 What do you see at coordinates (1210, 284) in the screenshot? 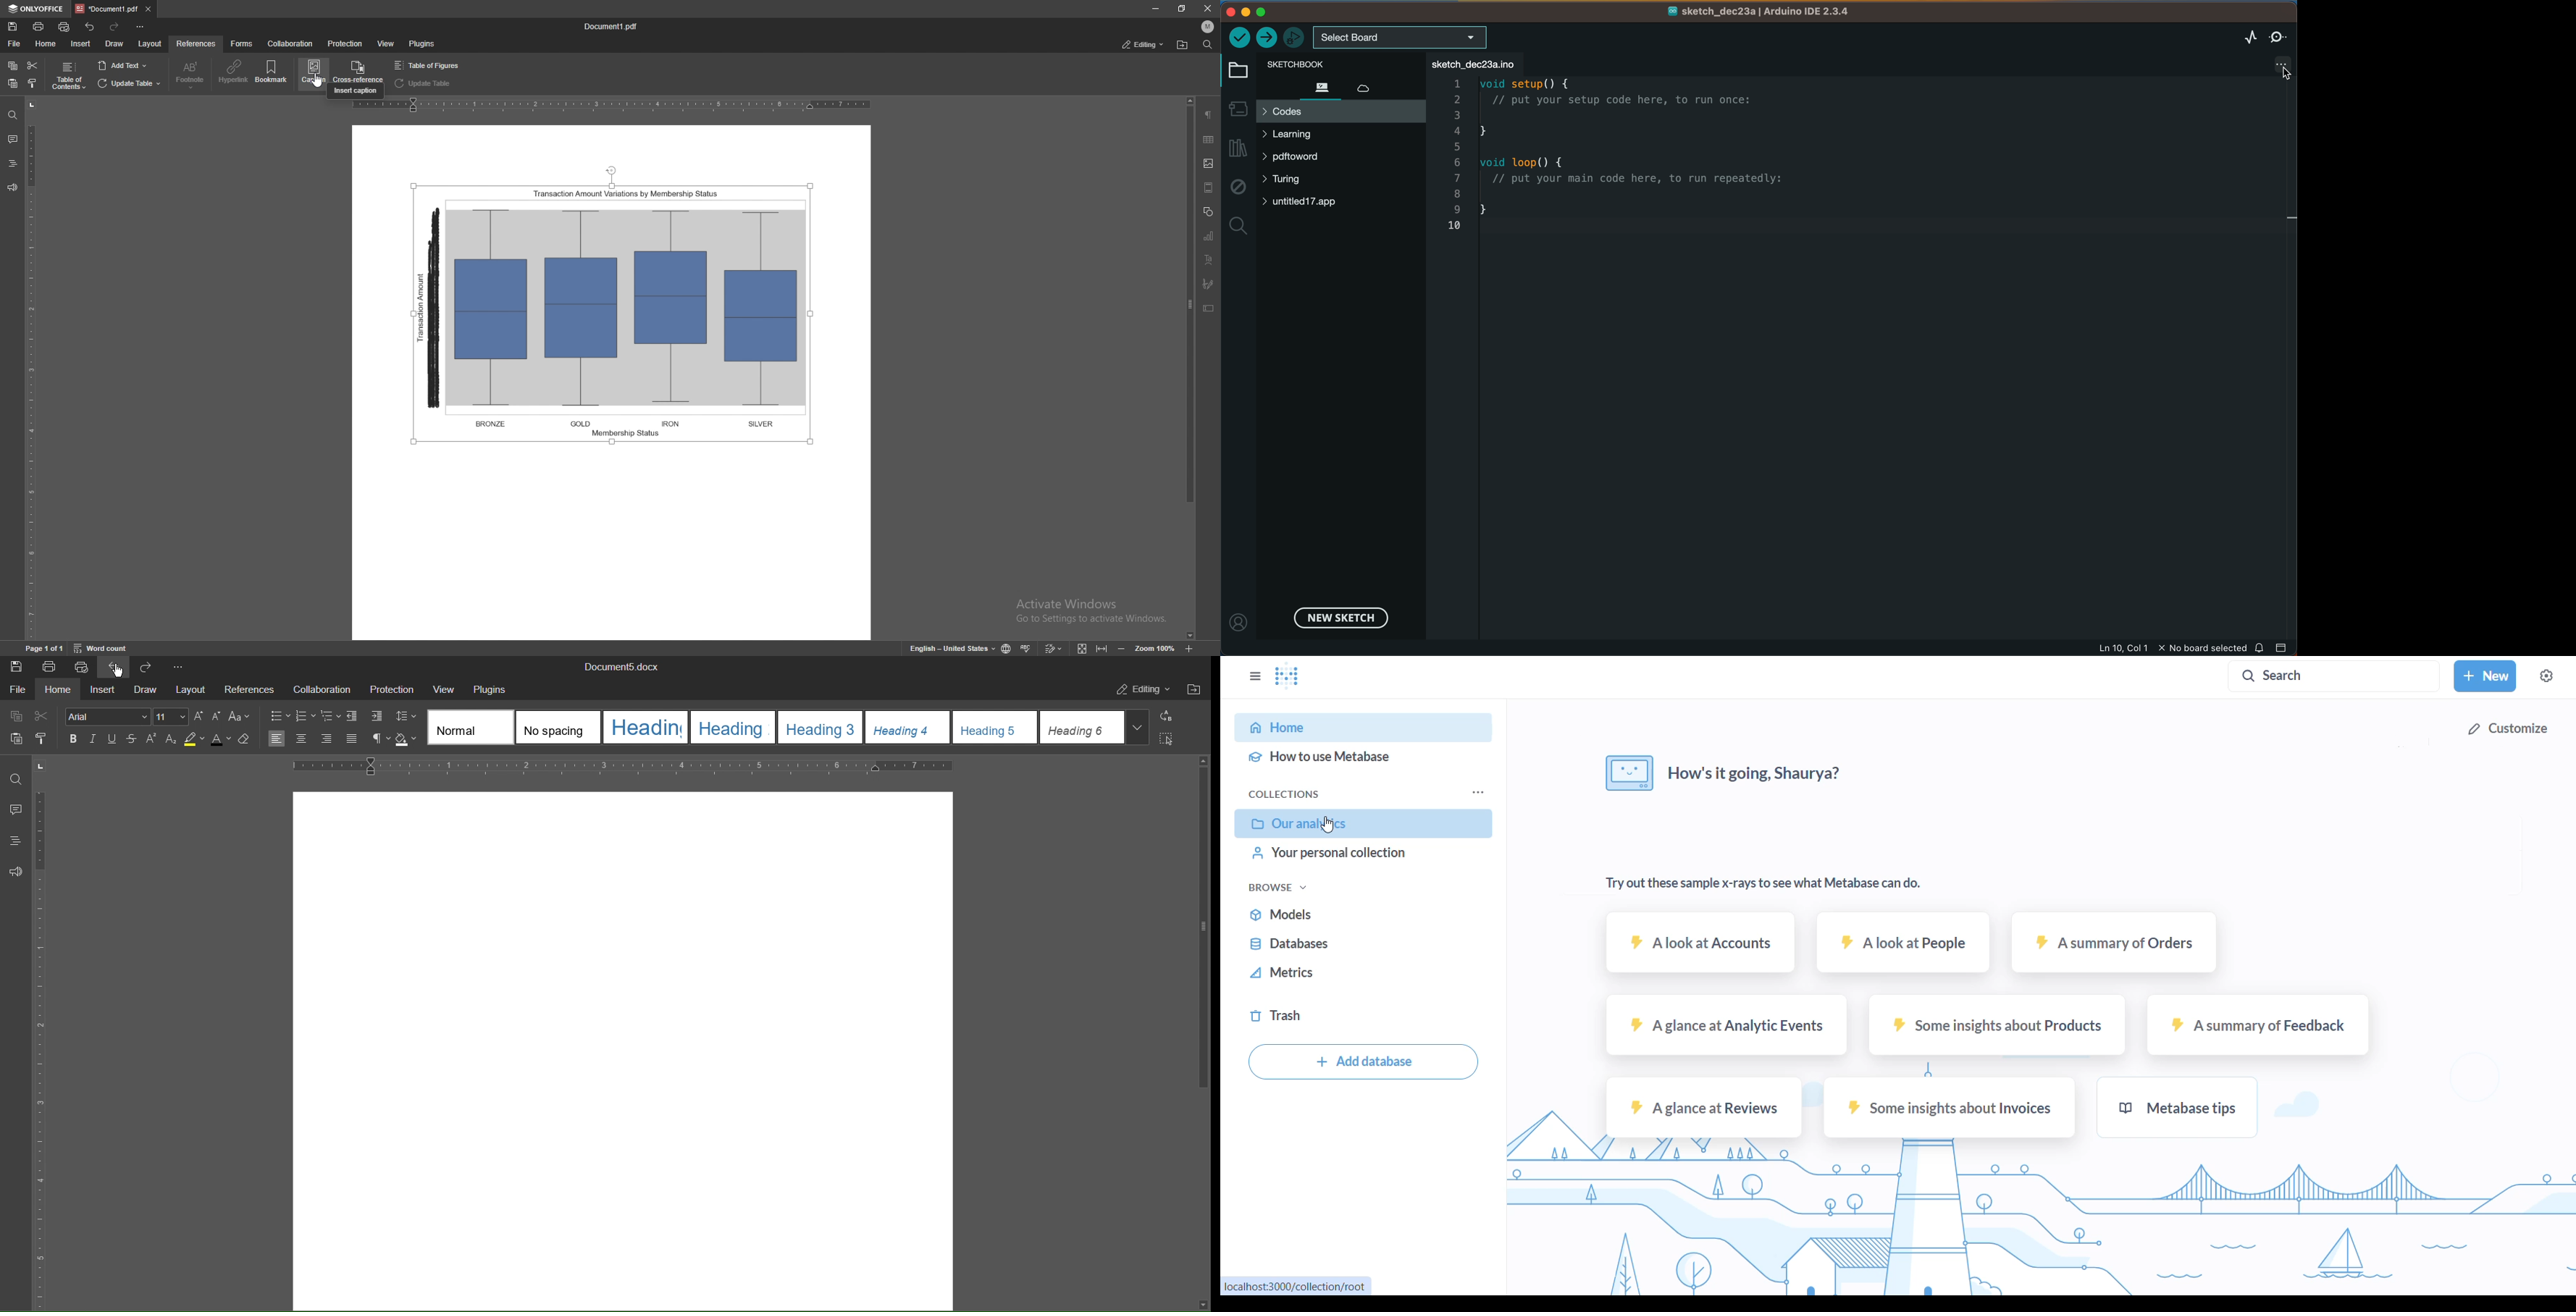
I see `signature` at bounding box center [1210, 284].